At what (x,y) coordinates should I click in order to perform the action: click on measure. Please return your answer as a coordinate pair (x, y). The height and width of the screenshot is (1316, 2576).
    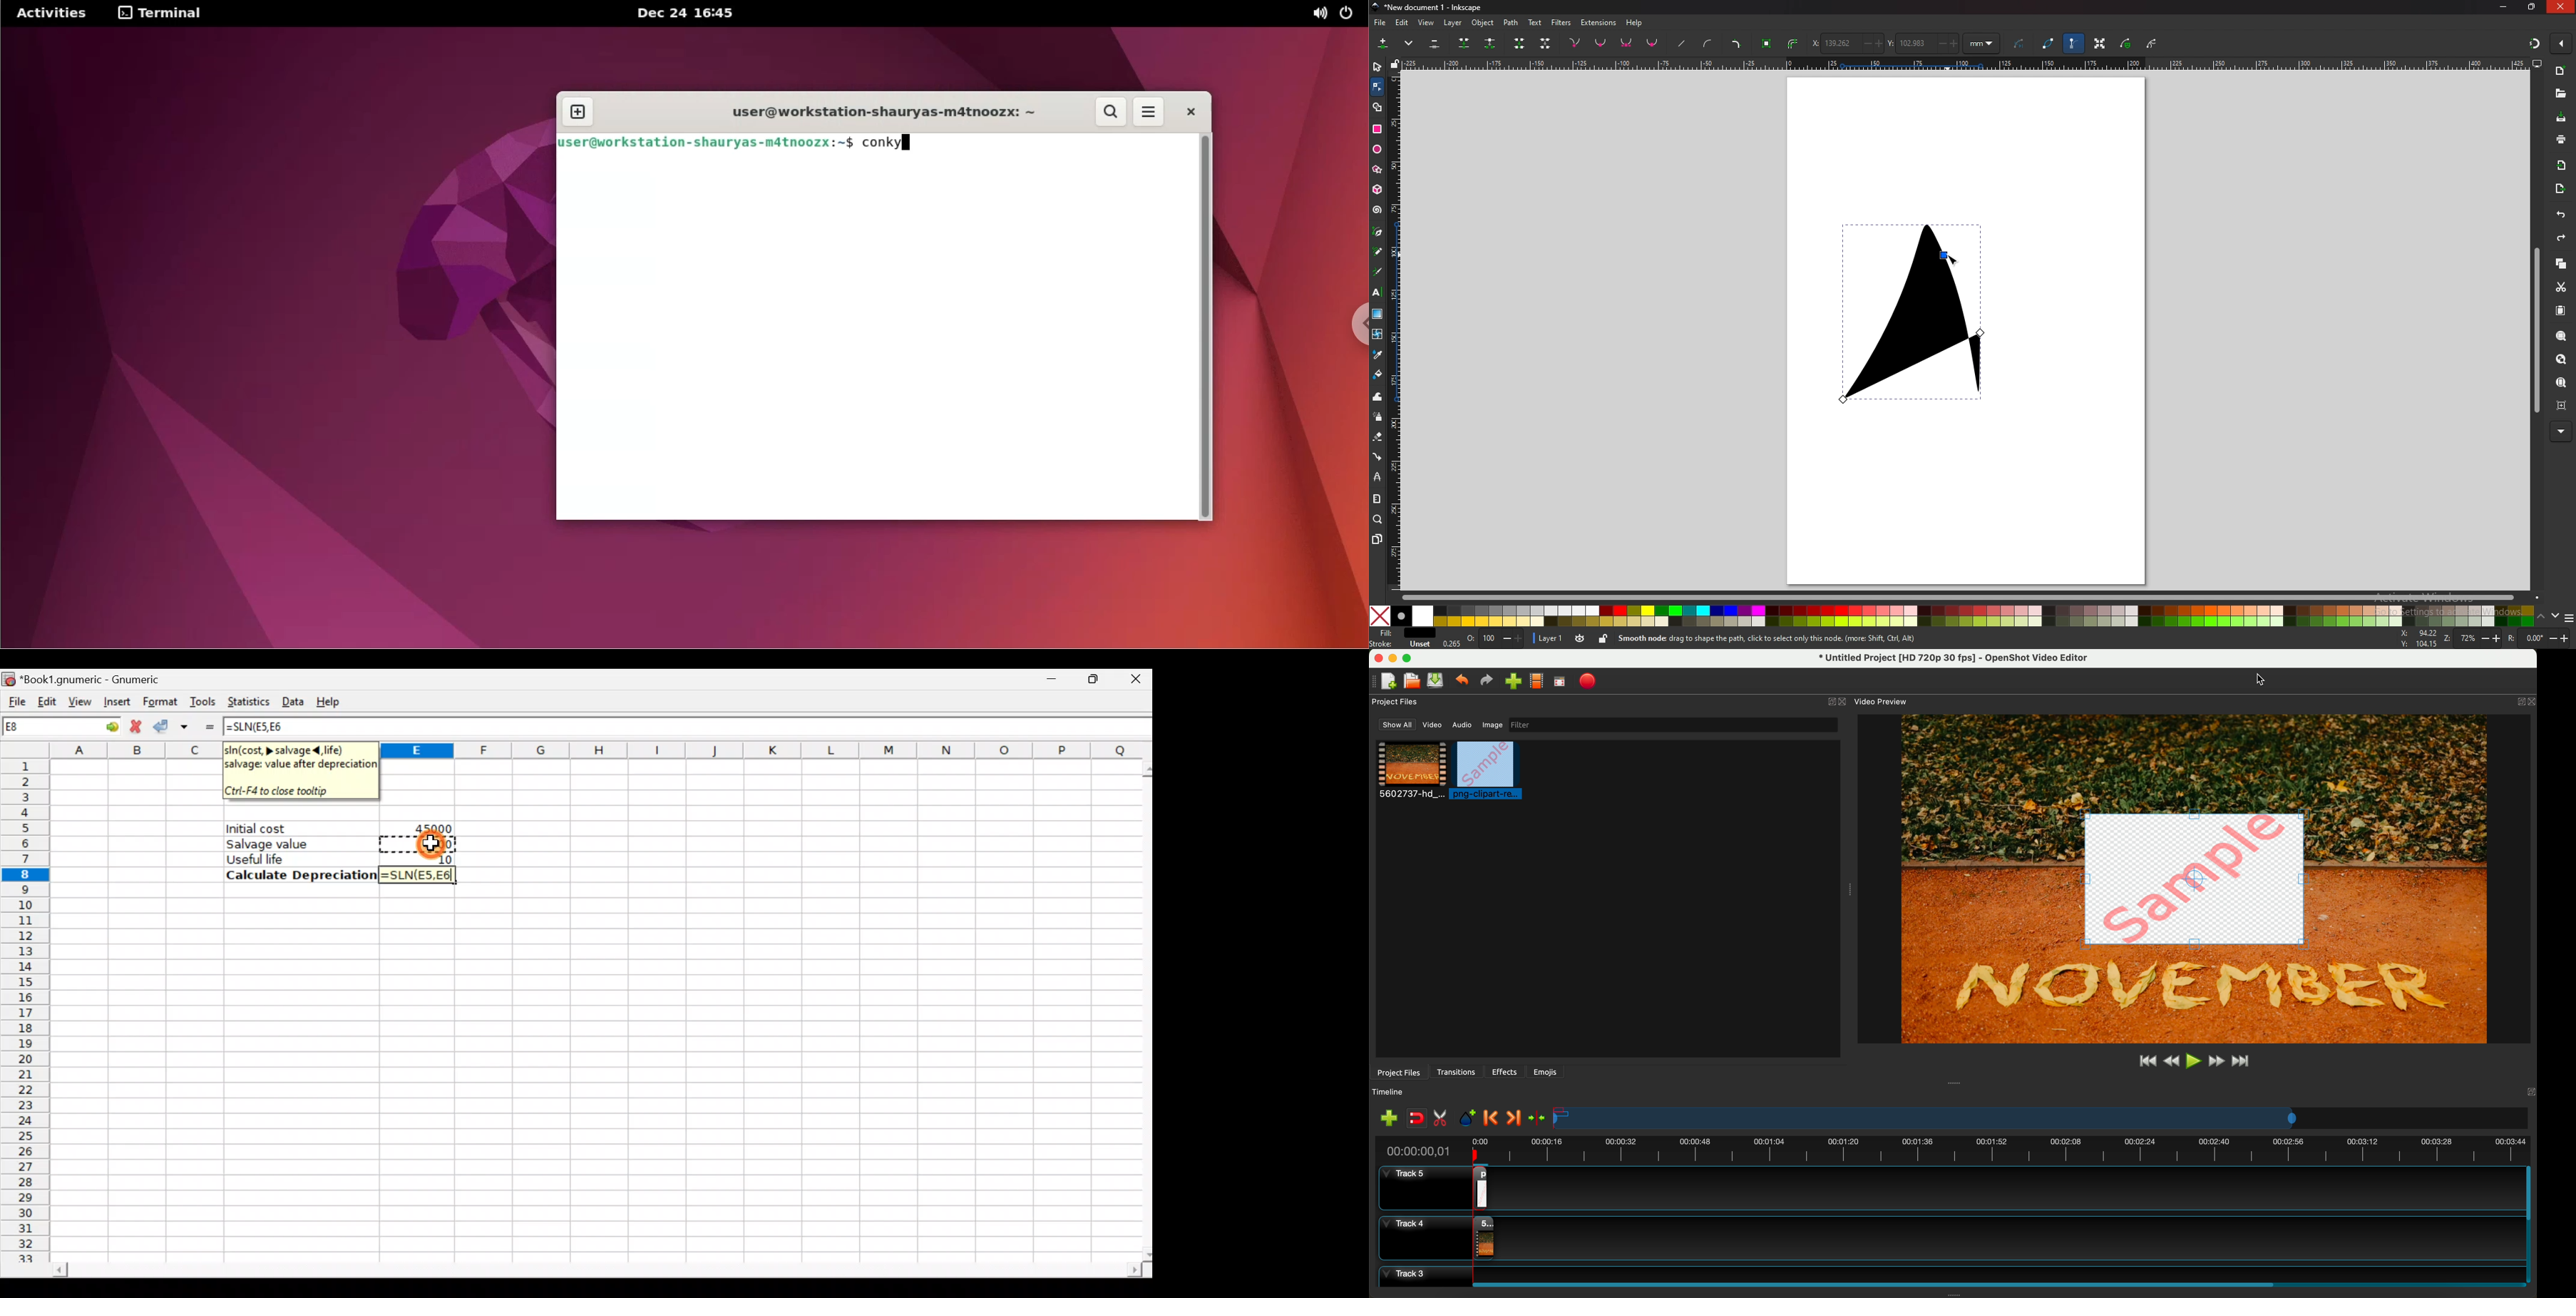
    Looking at the image, I should click on (1377, 499).